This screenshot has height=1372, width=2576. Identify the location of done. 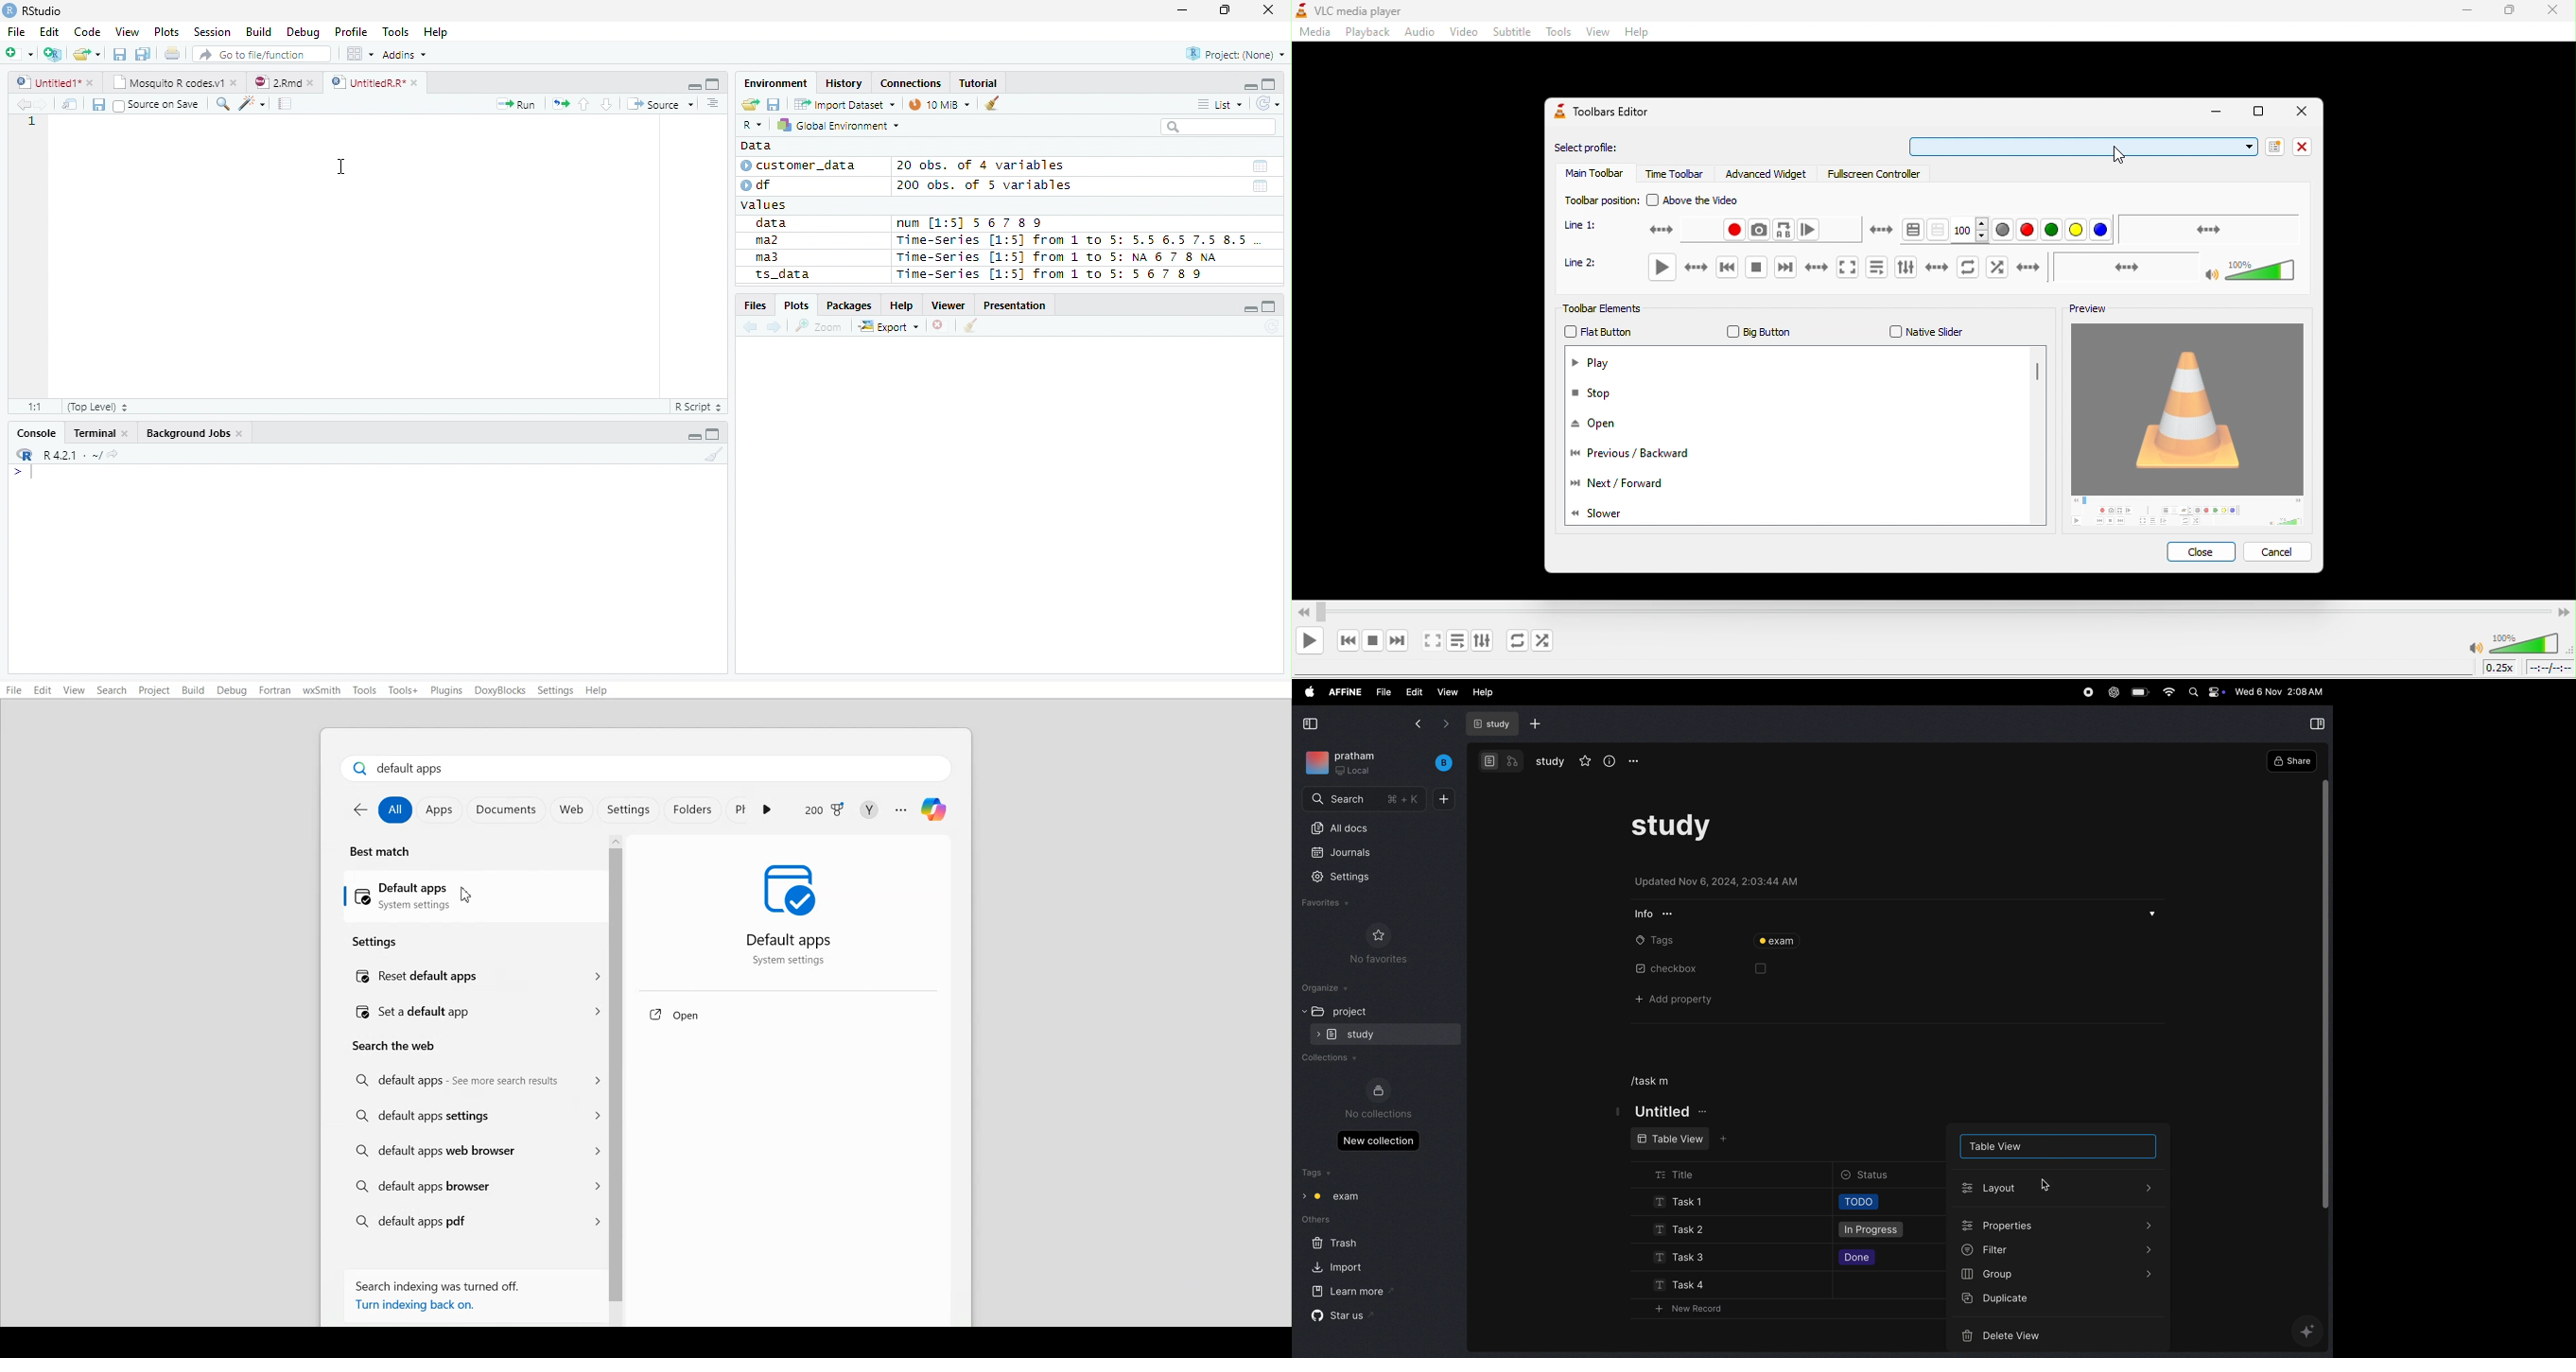
(1858, 1259).